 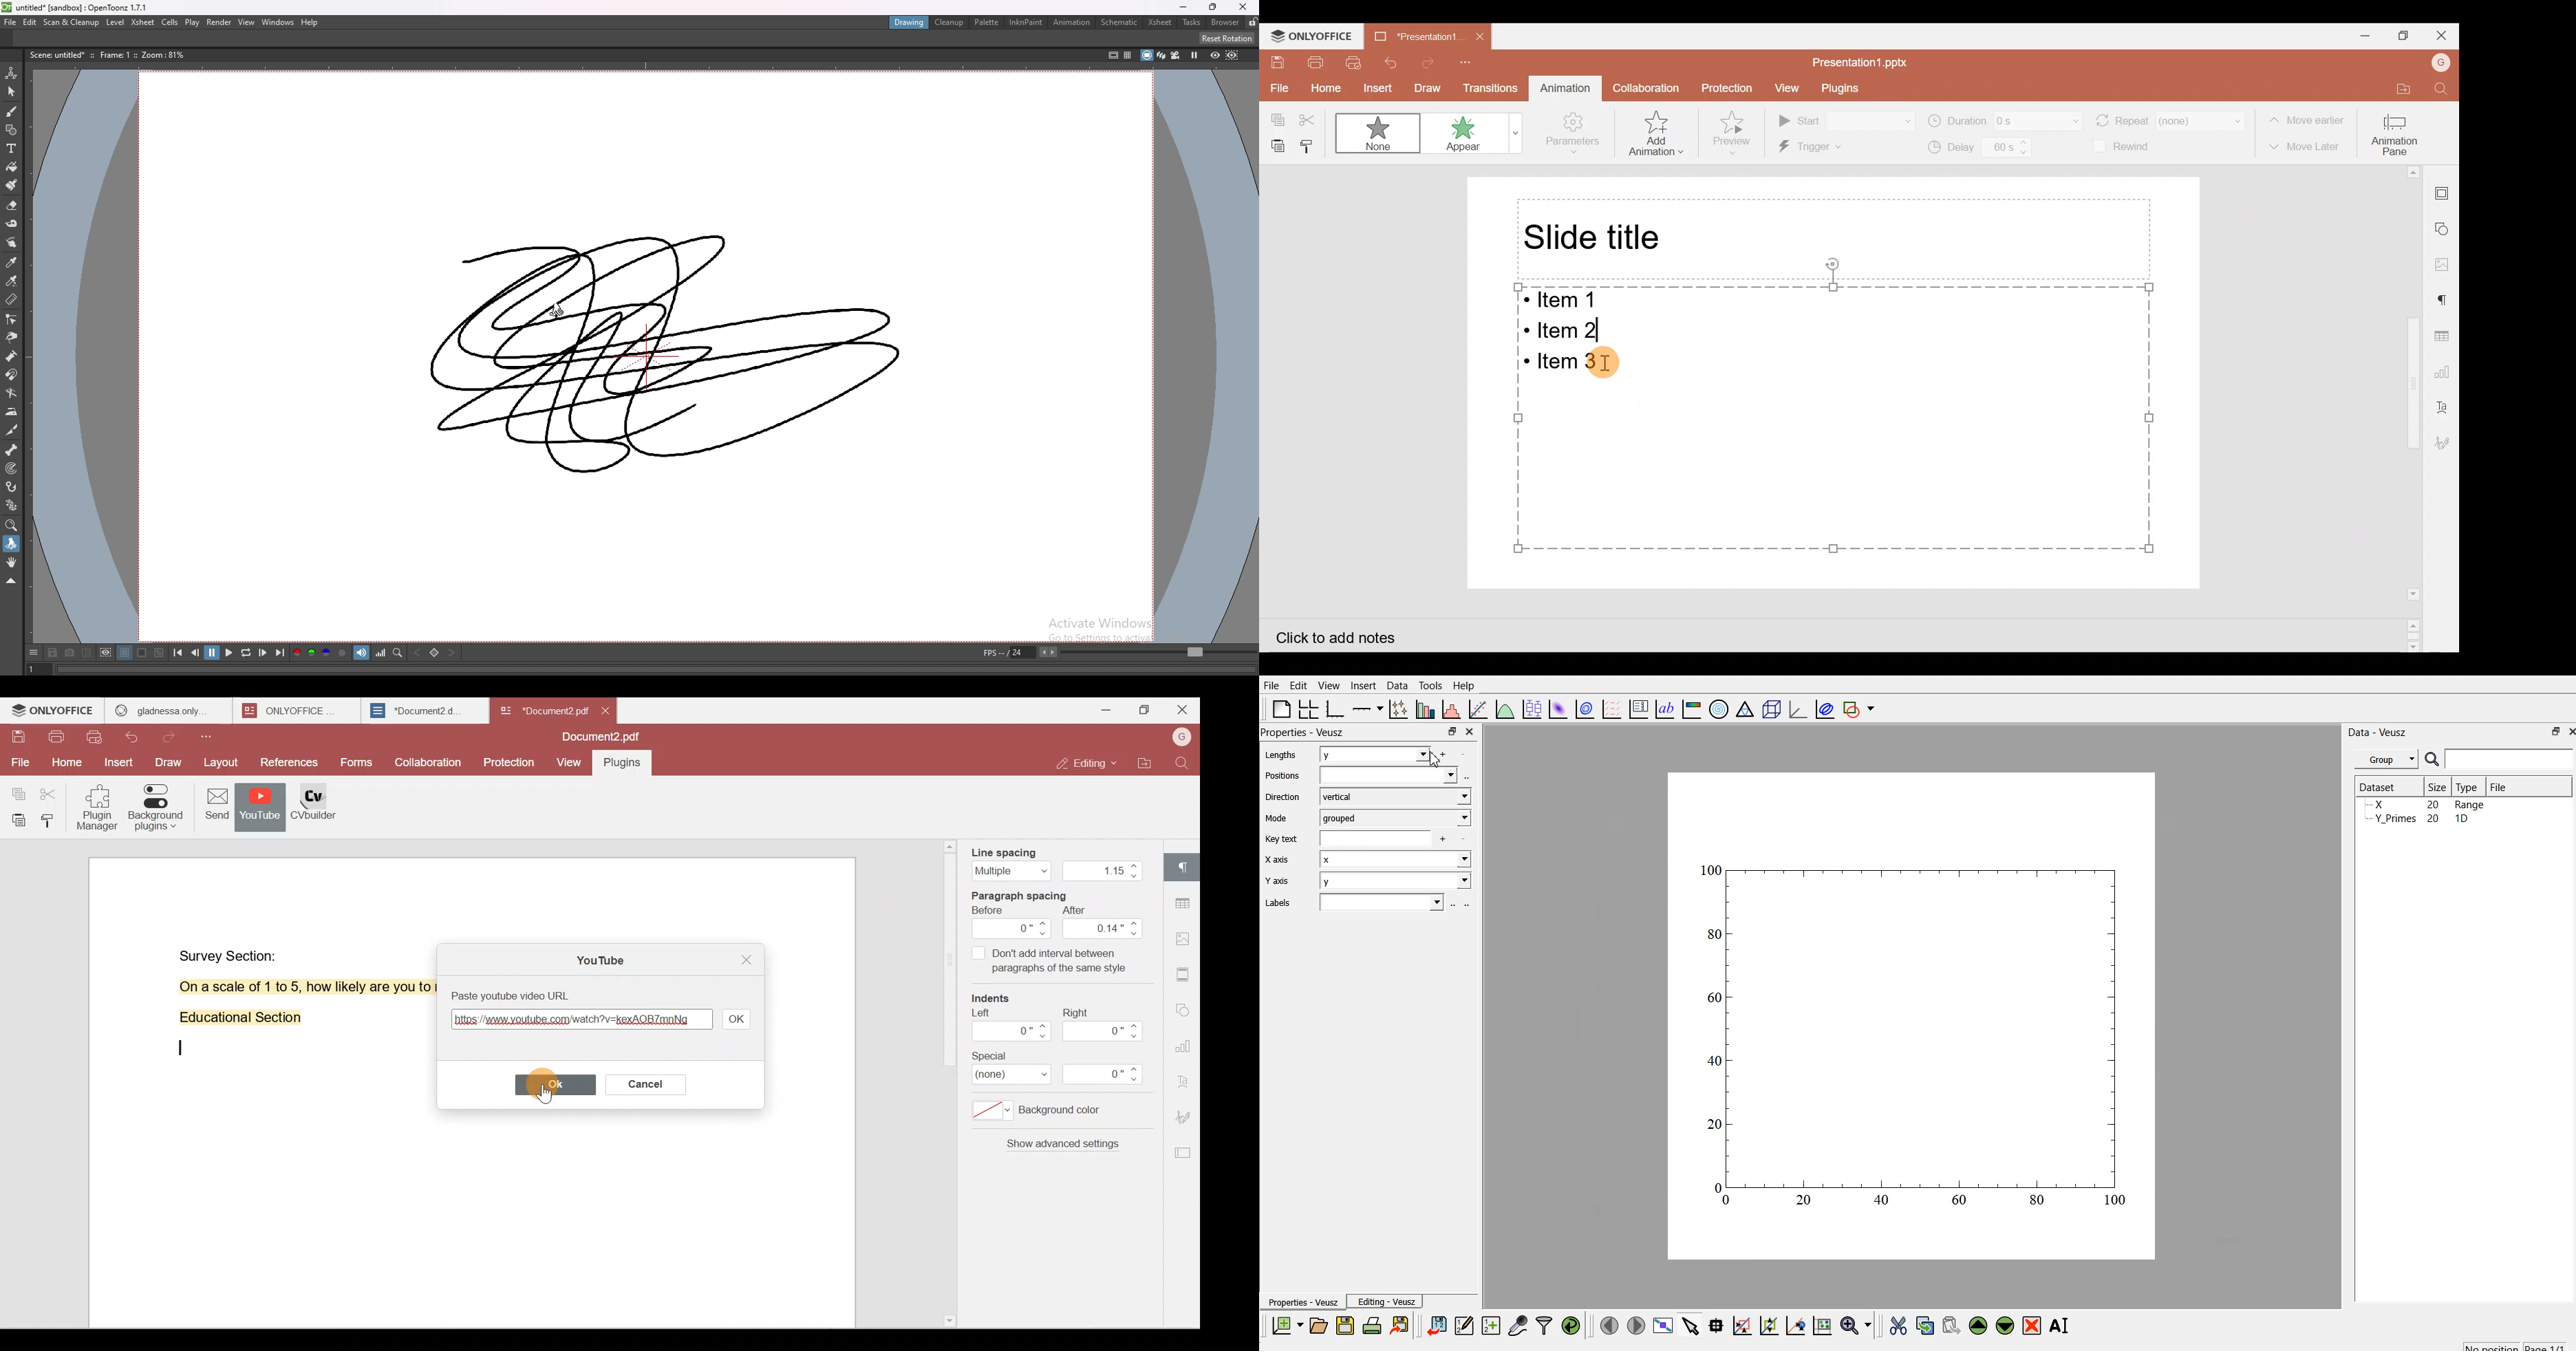 I want to click on Add animation, so click(x=1657, y=133).